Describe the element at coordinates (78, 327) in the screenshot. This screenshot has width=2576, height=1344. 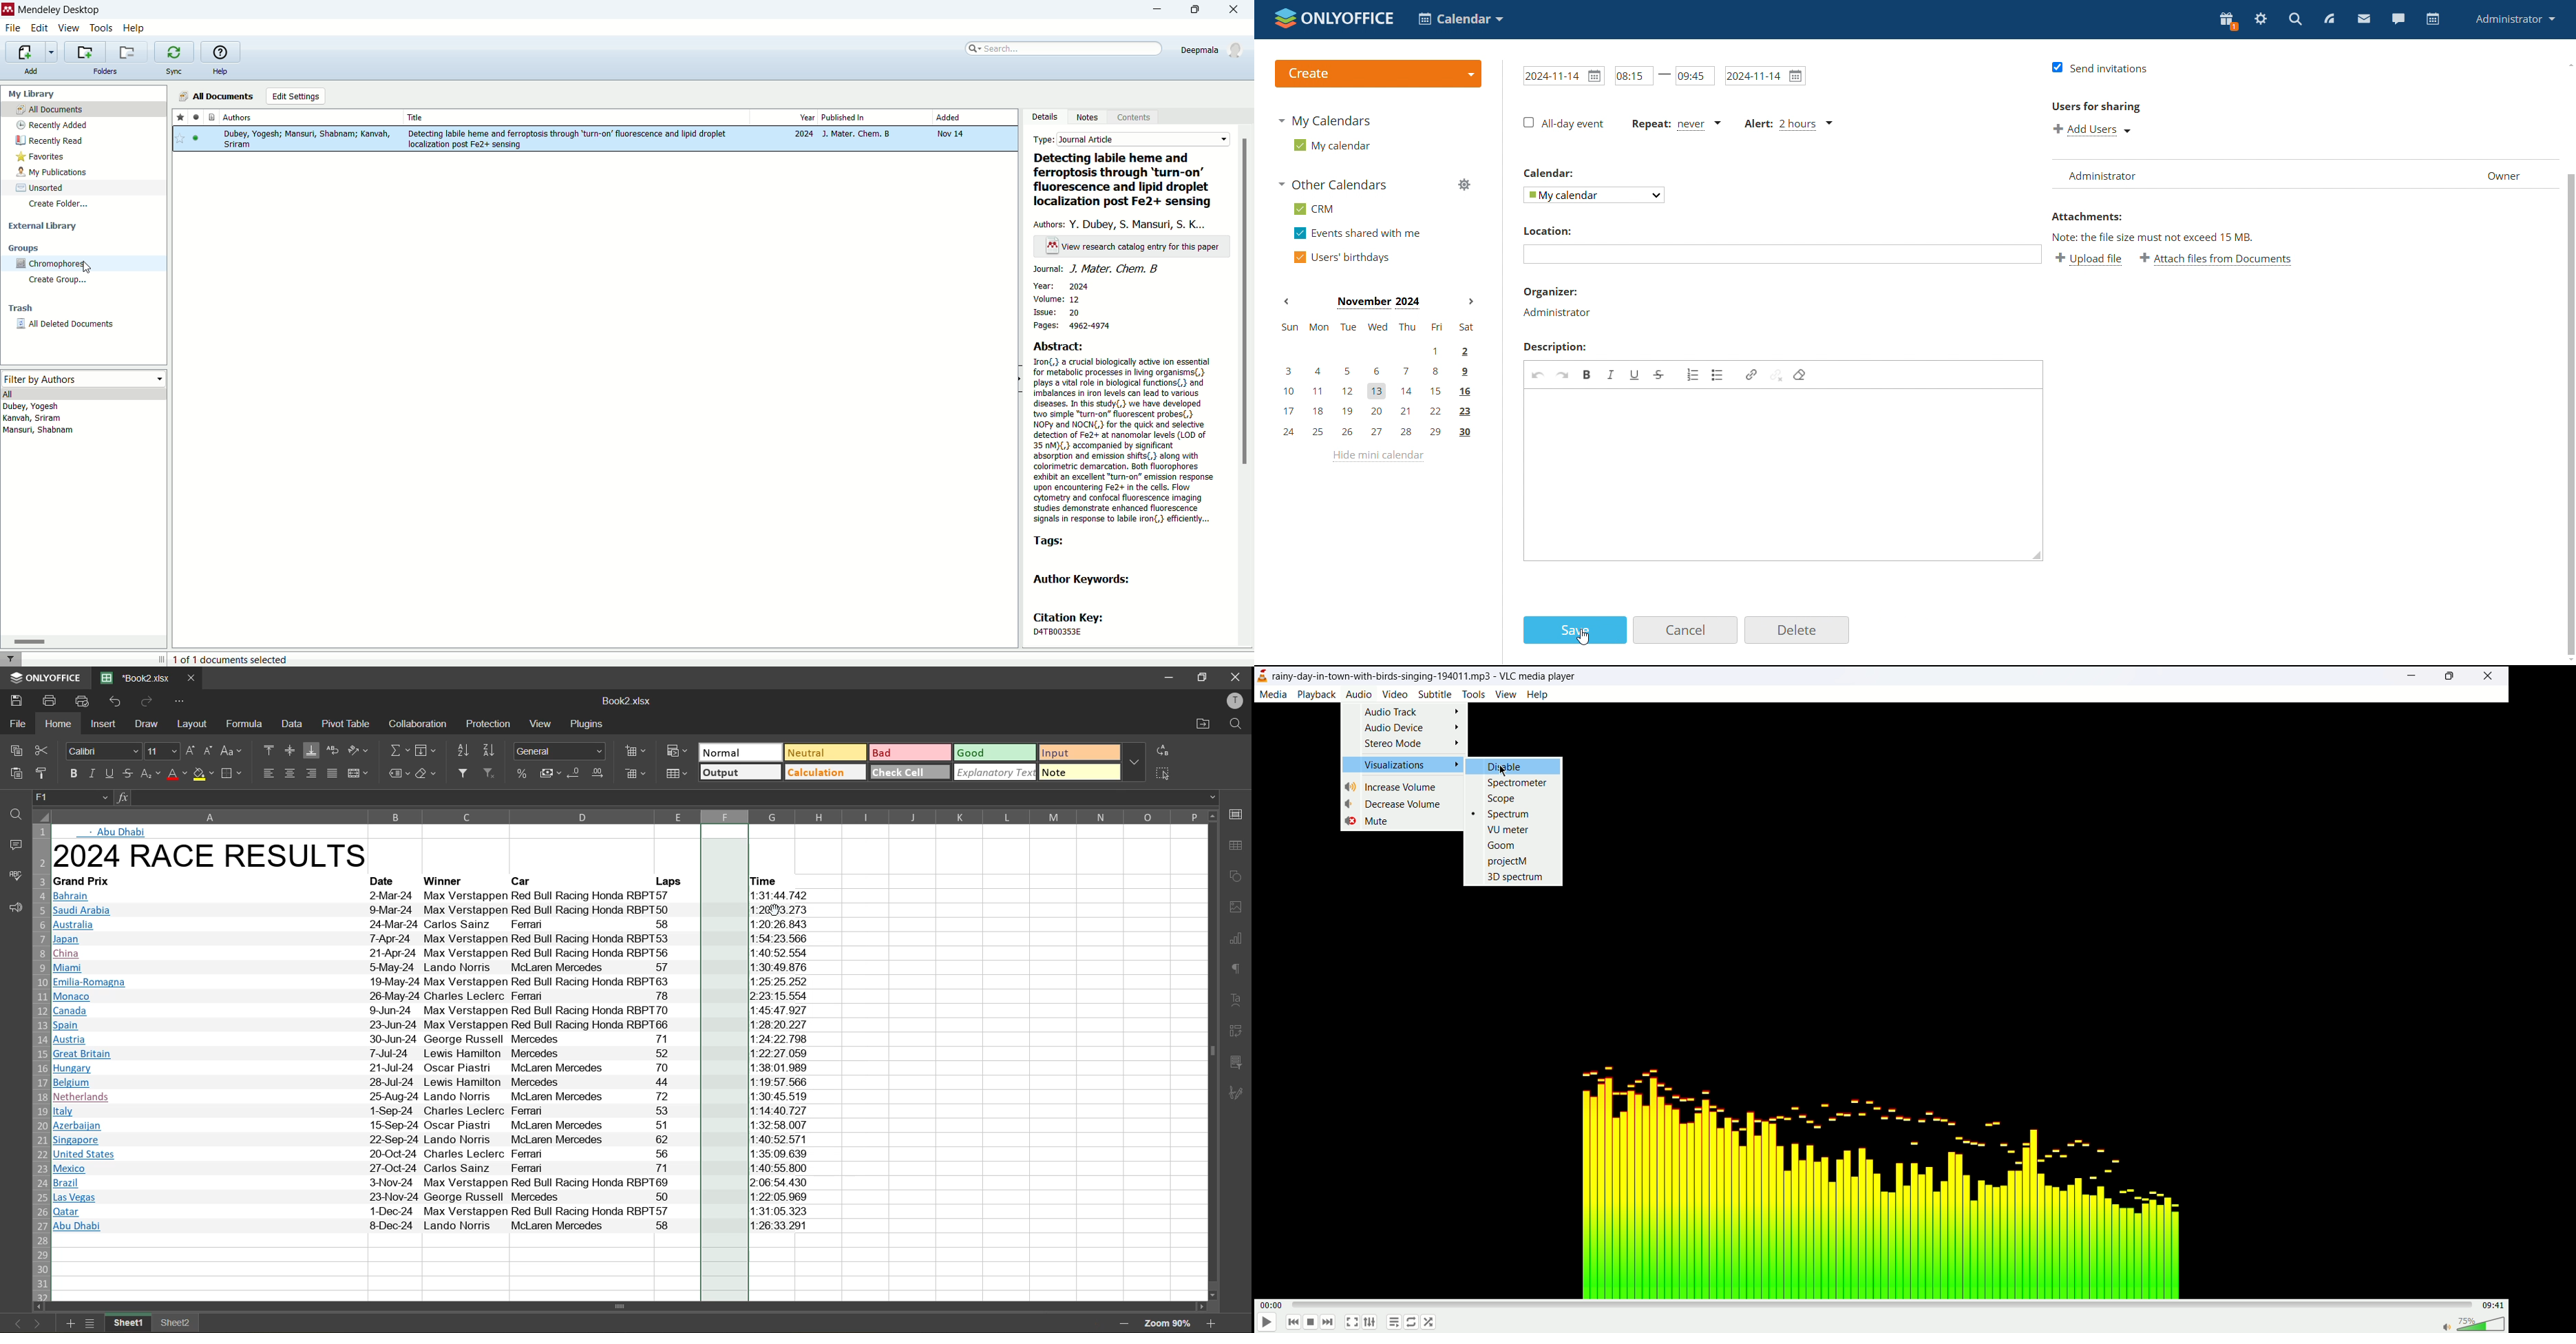
I see `all deleted documents` at that location.